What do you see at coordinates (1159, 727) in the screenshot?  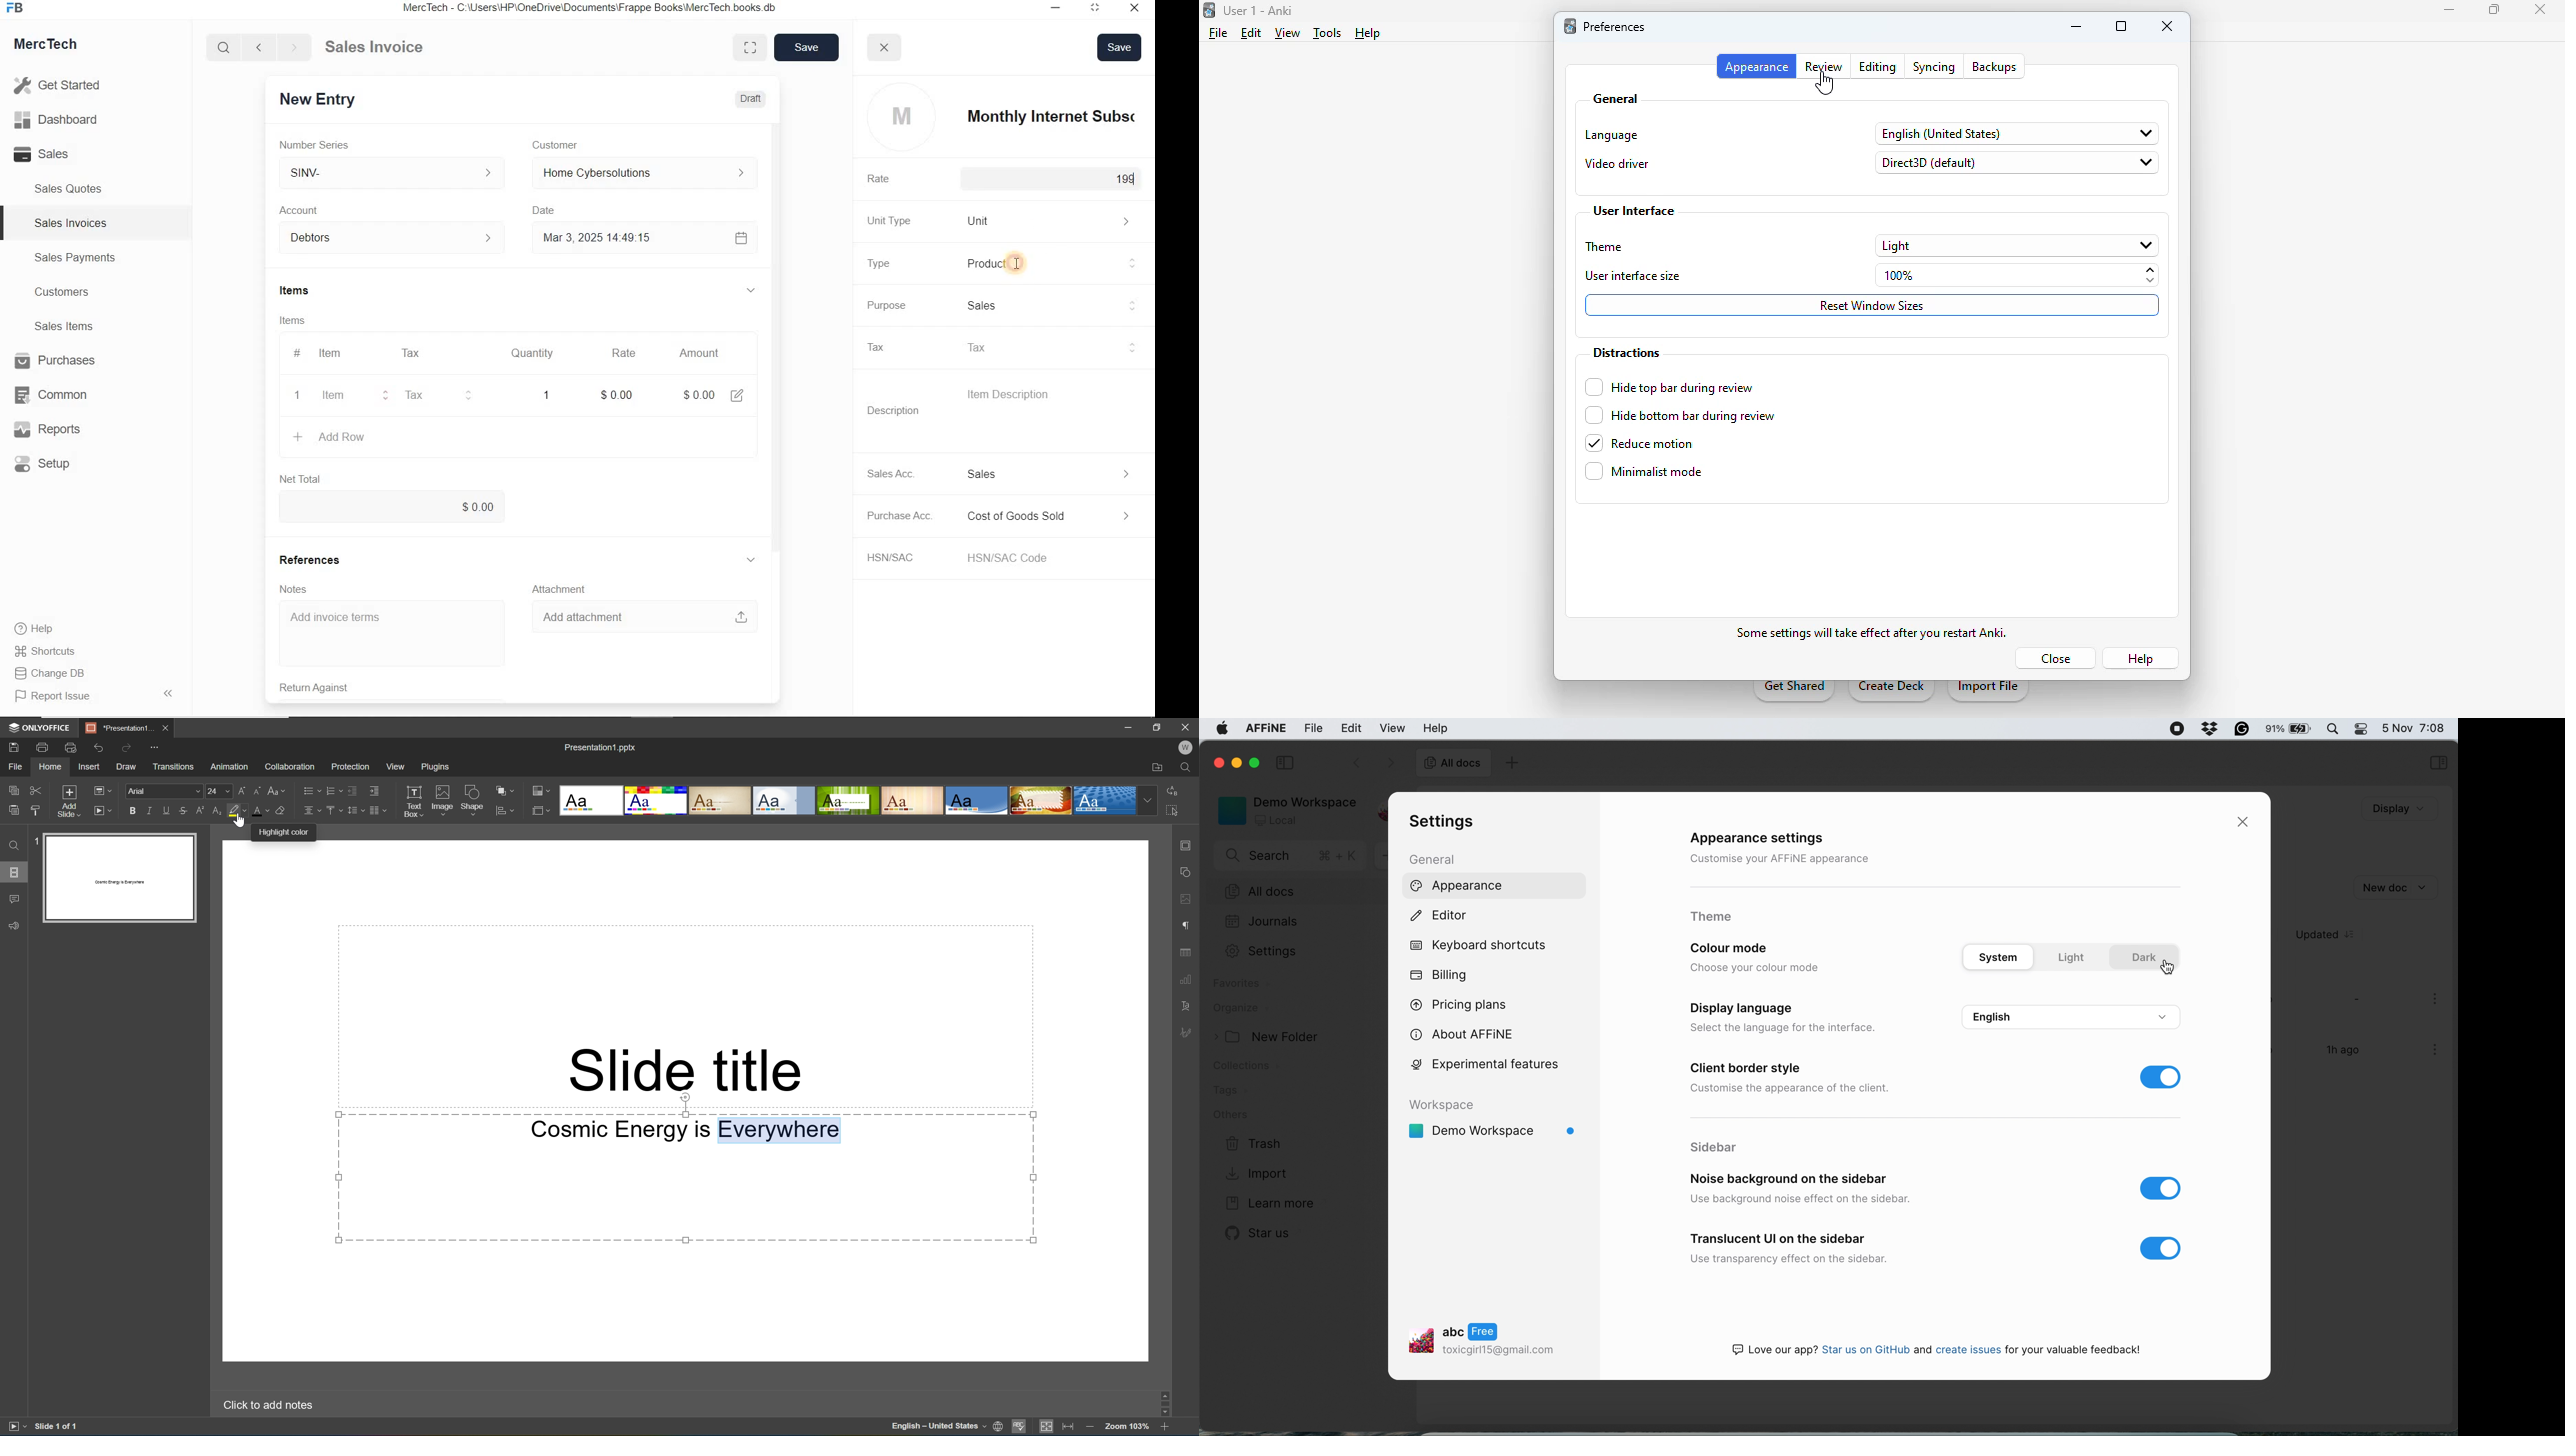 I see `Restore down` at bounding box center [1159, 727].